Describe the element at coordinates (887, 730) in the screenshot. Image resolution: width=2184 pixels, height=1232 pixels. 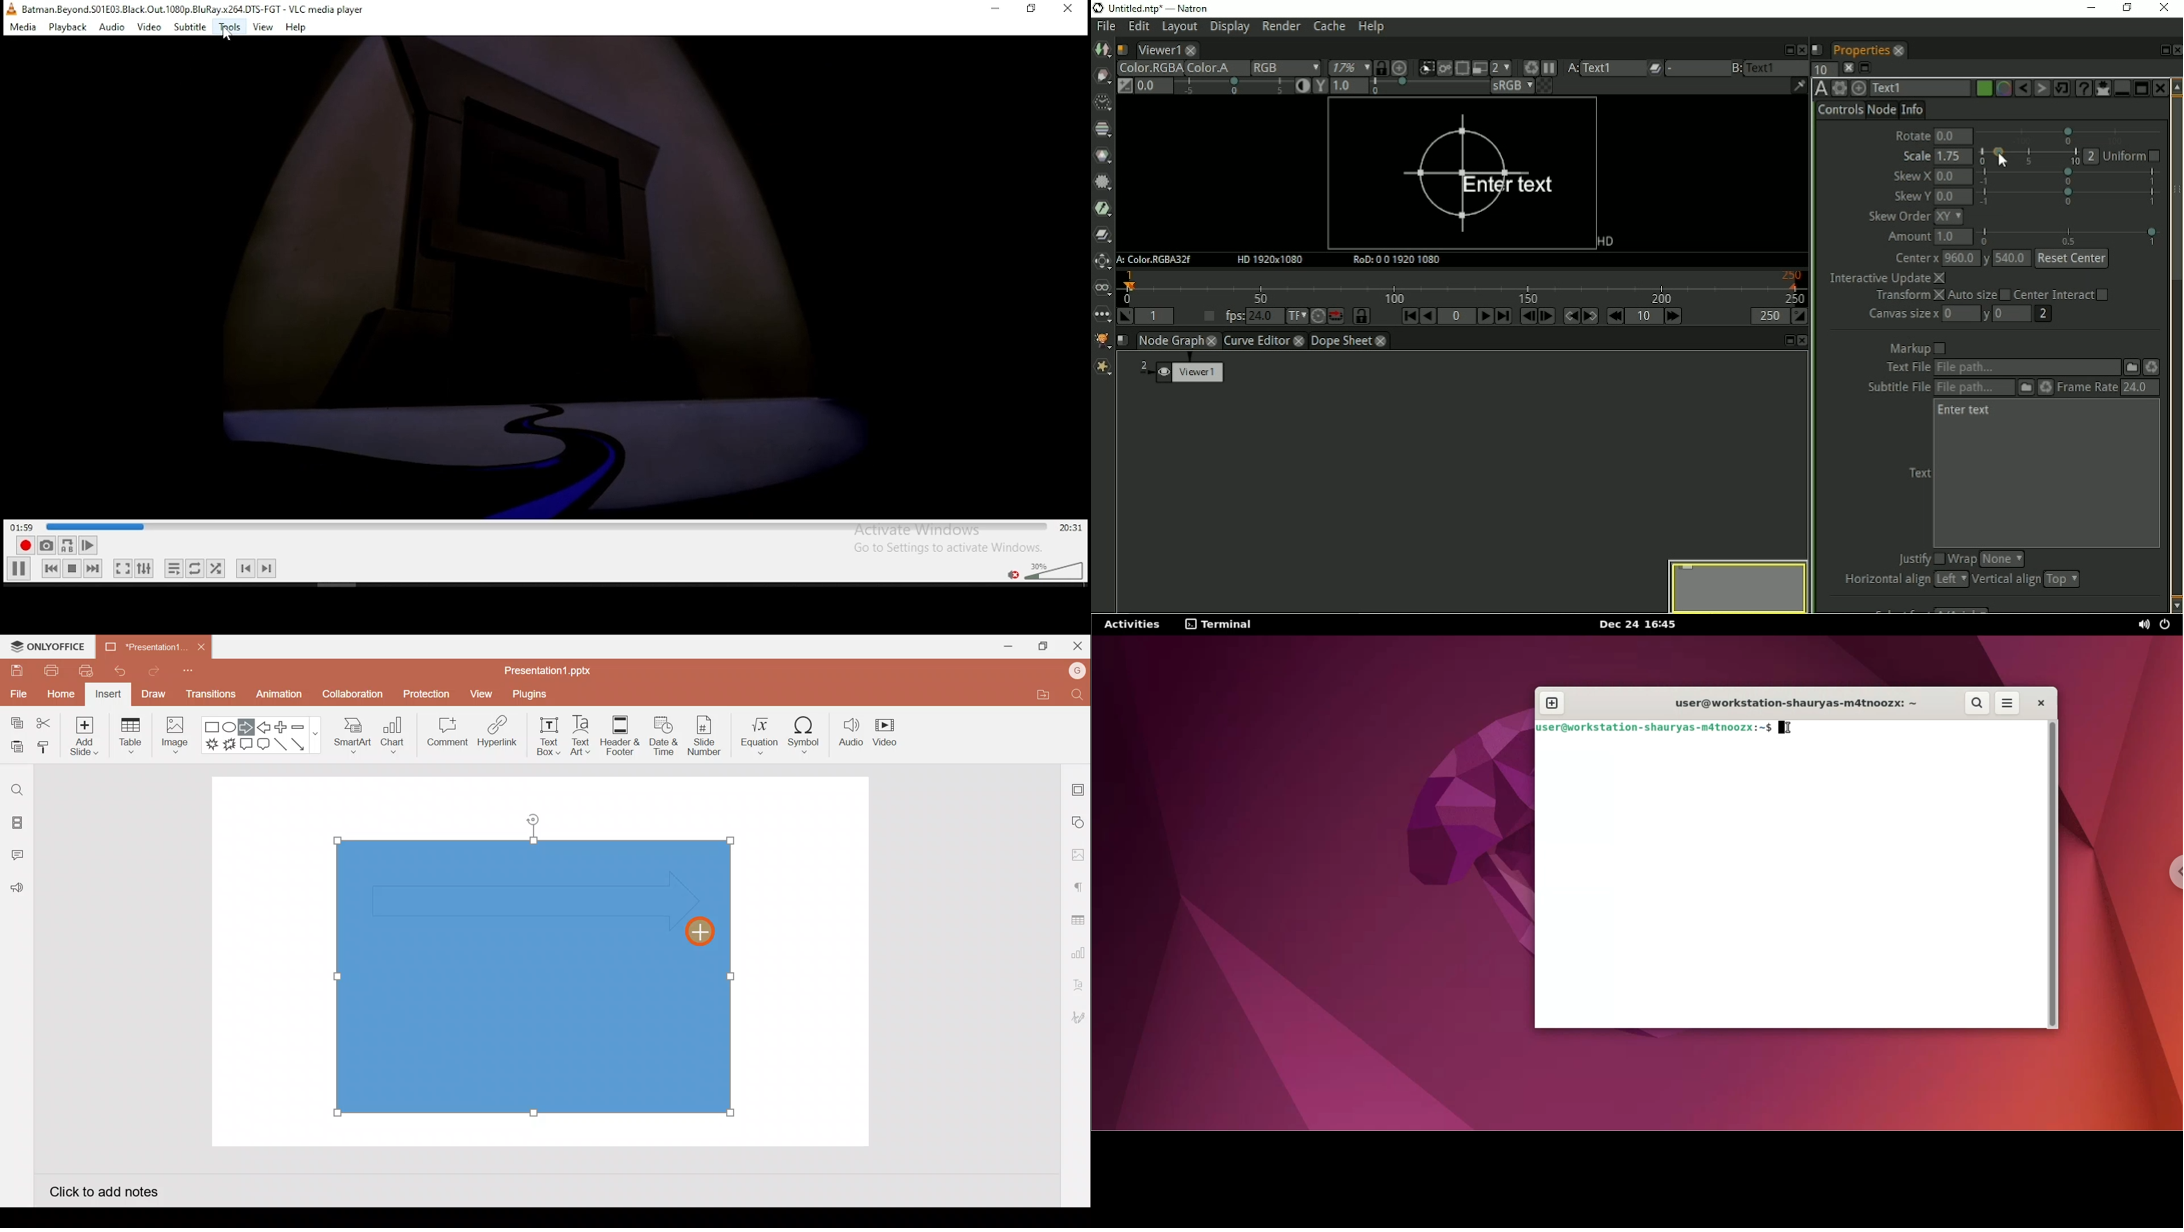
I see `Video` at that location.